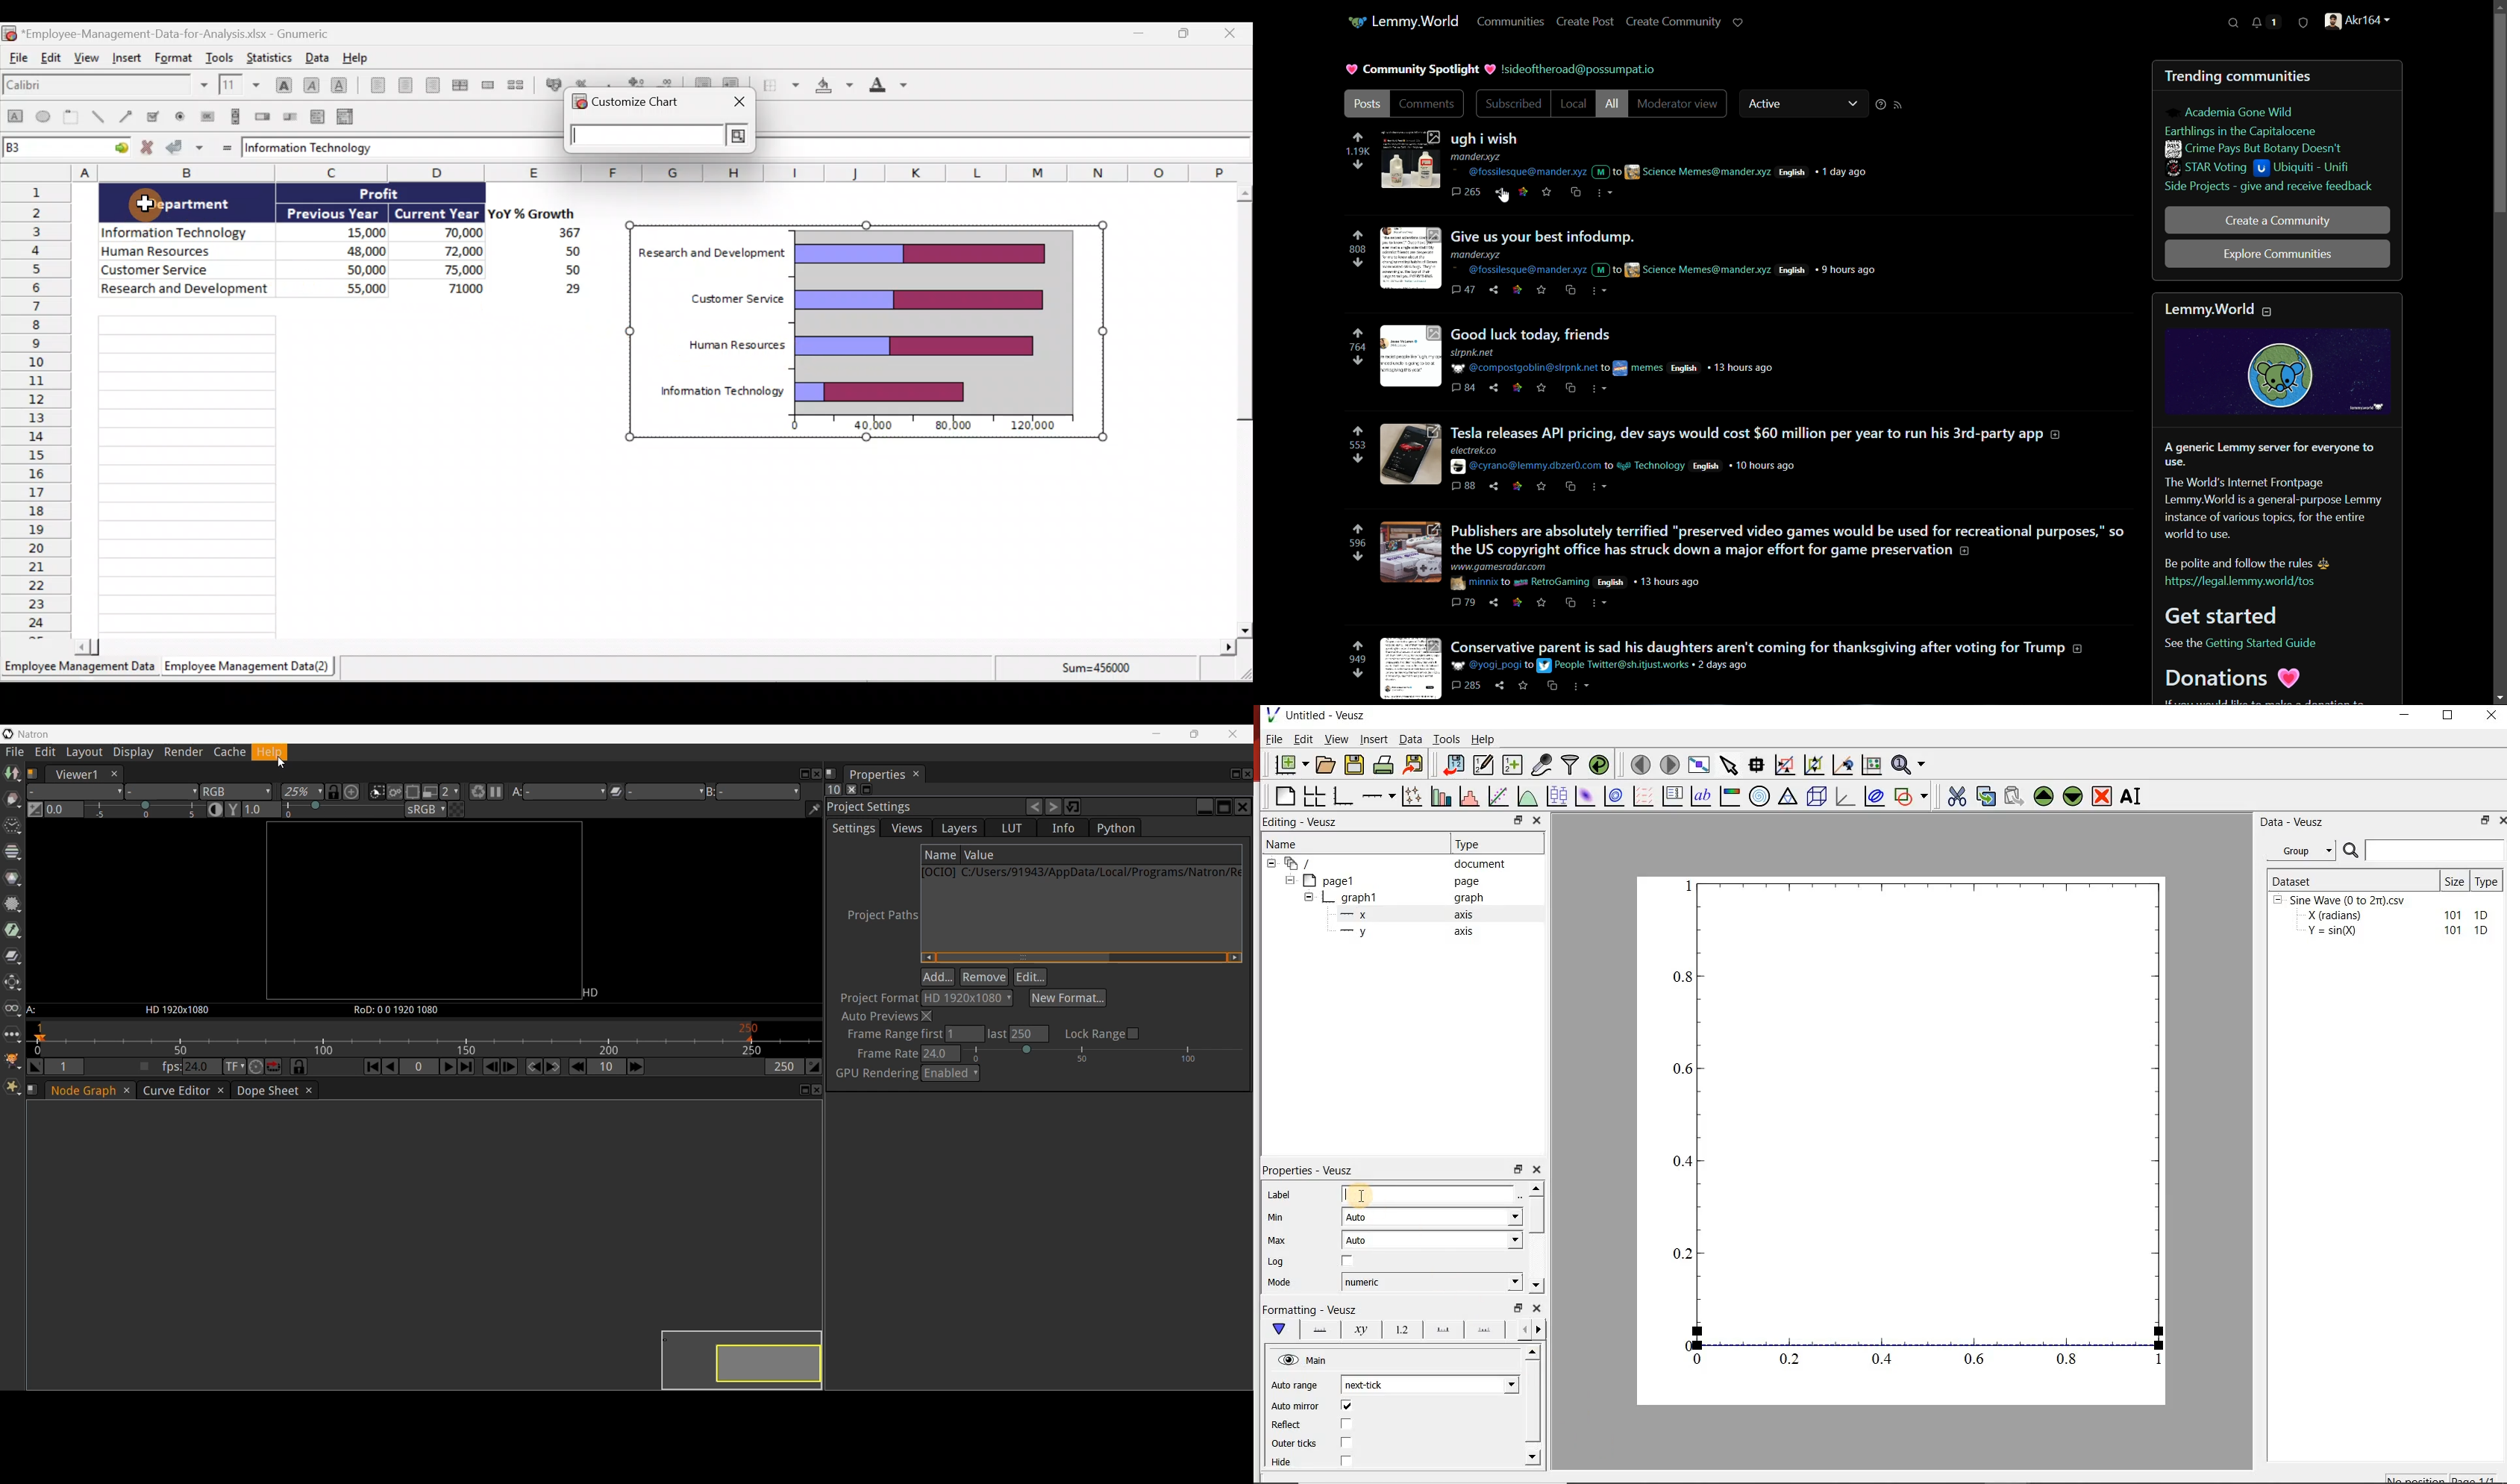 This screenshot has height=1484, width=2520. Describe the element at coordinates (1277, 1240) in the screenshot. I see `Max` at that location.